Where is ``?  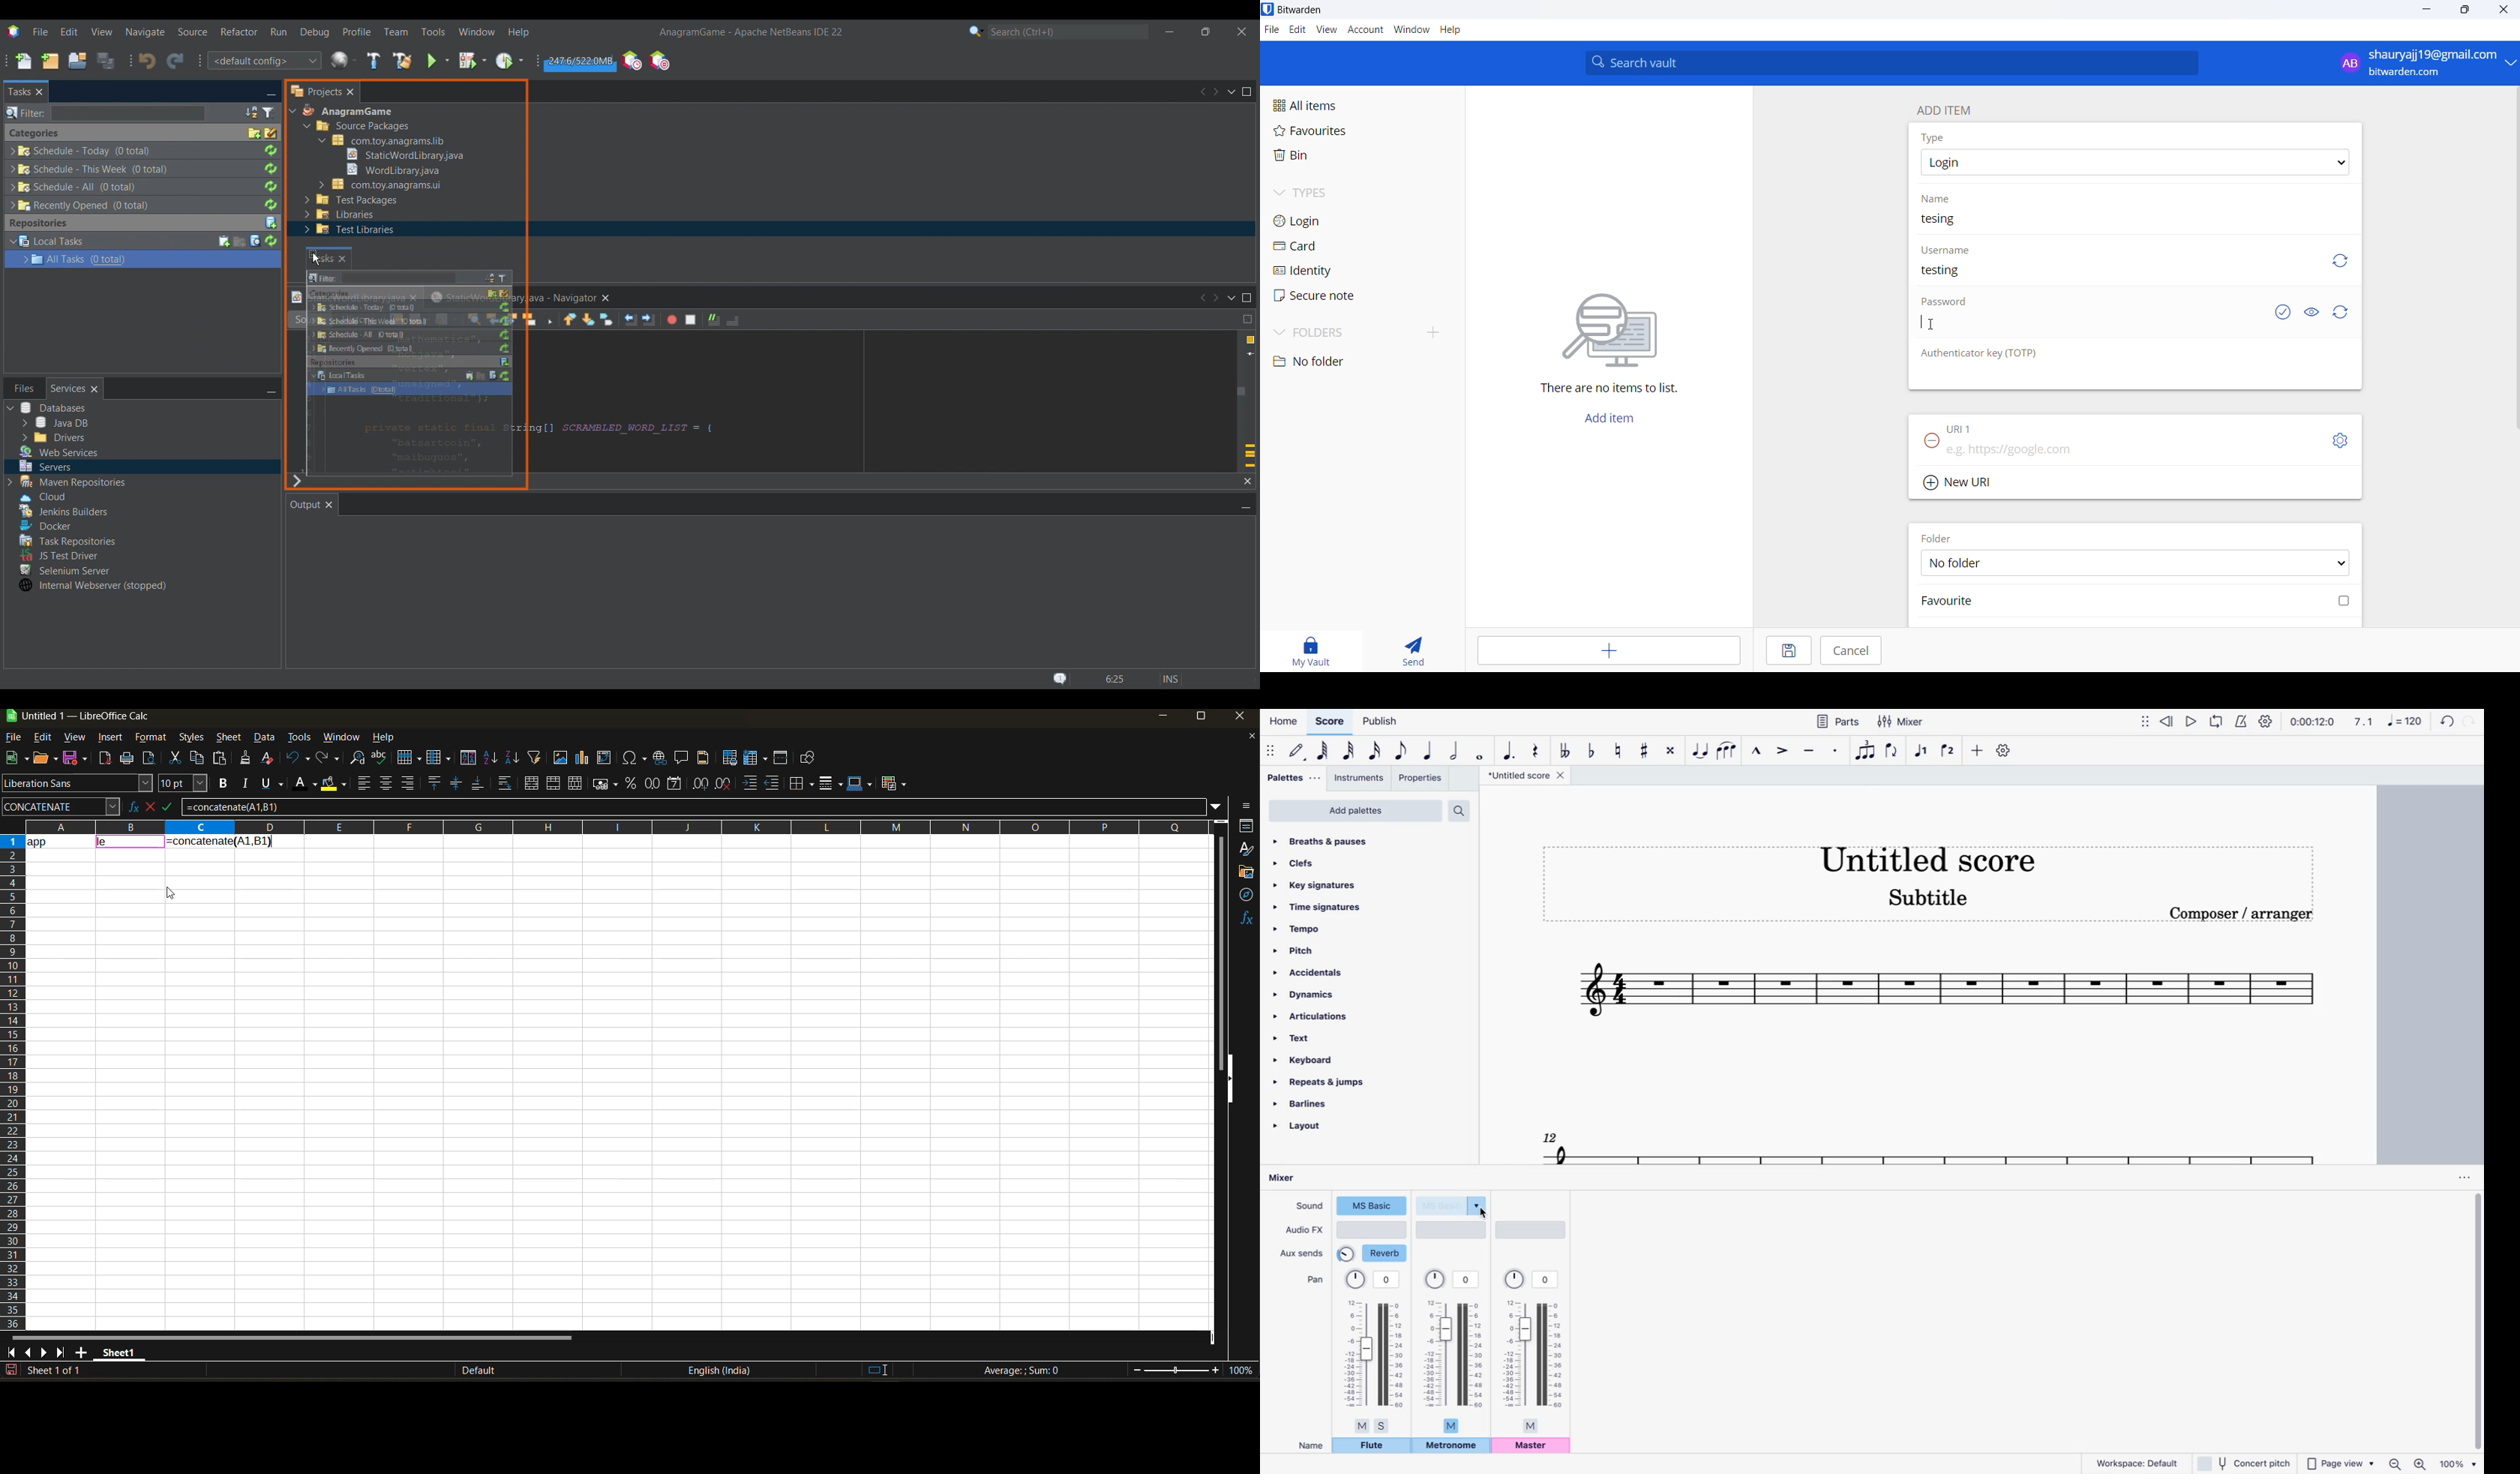
 is located at coordinates (352, 200).